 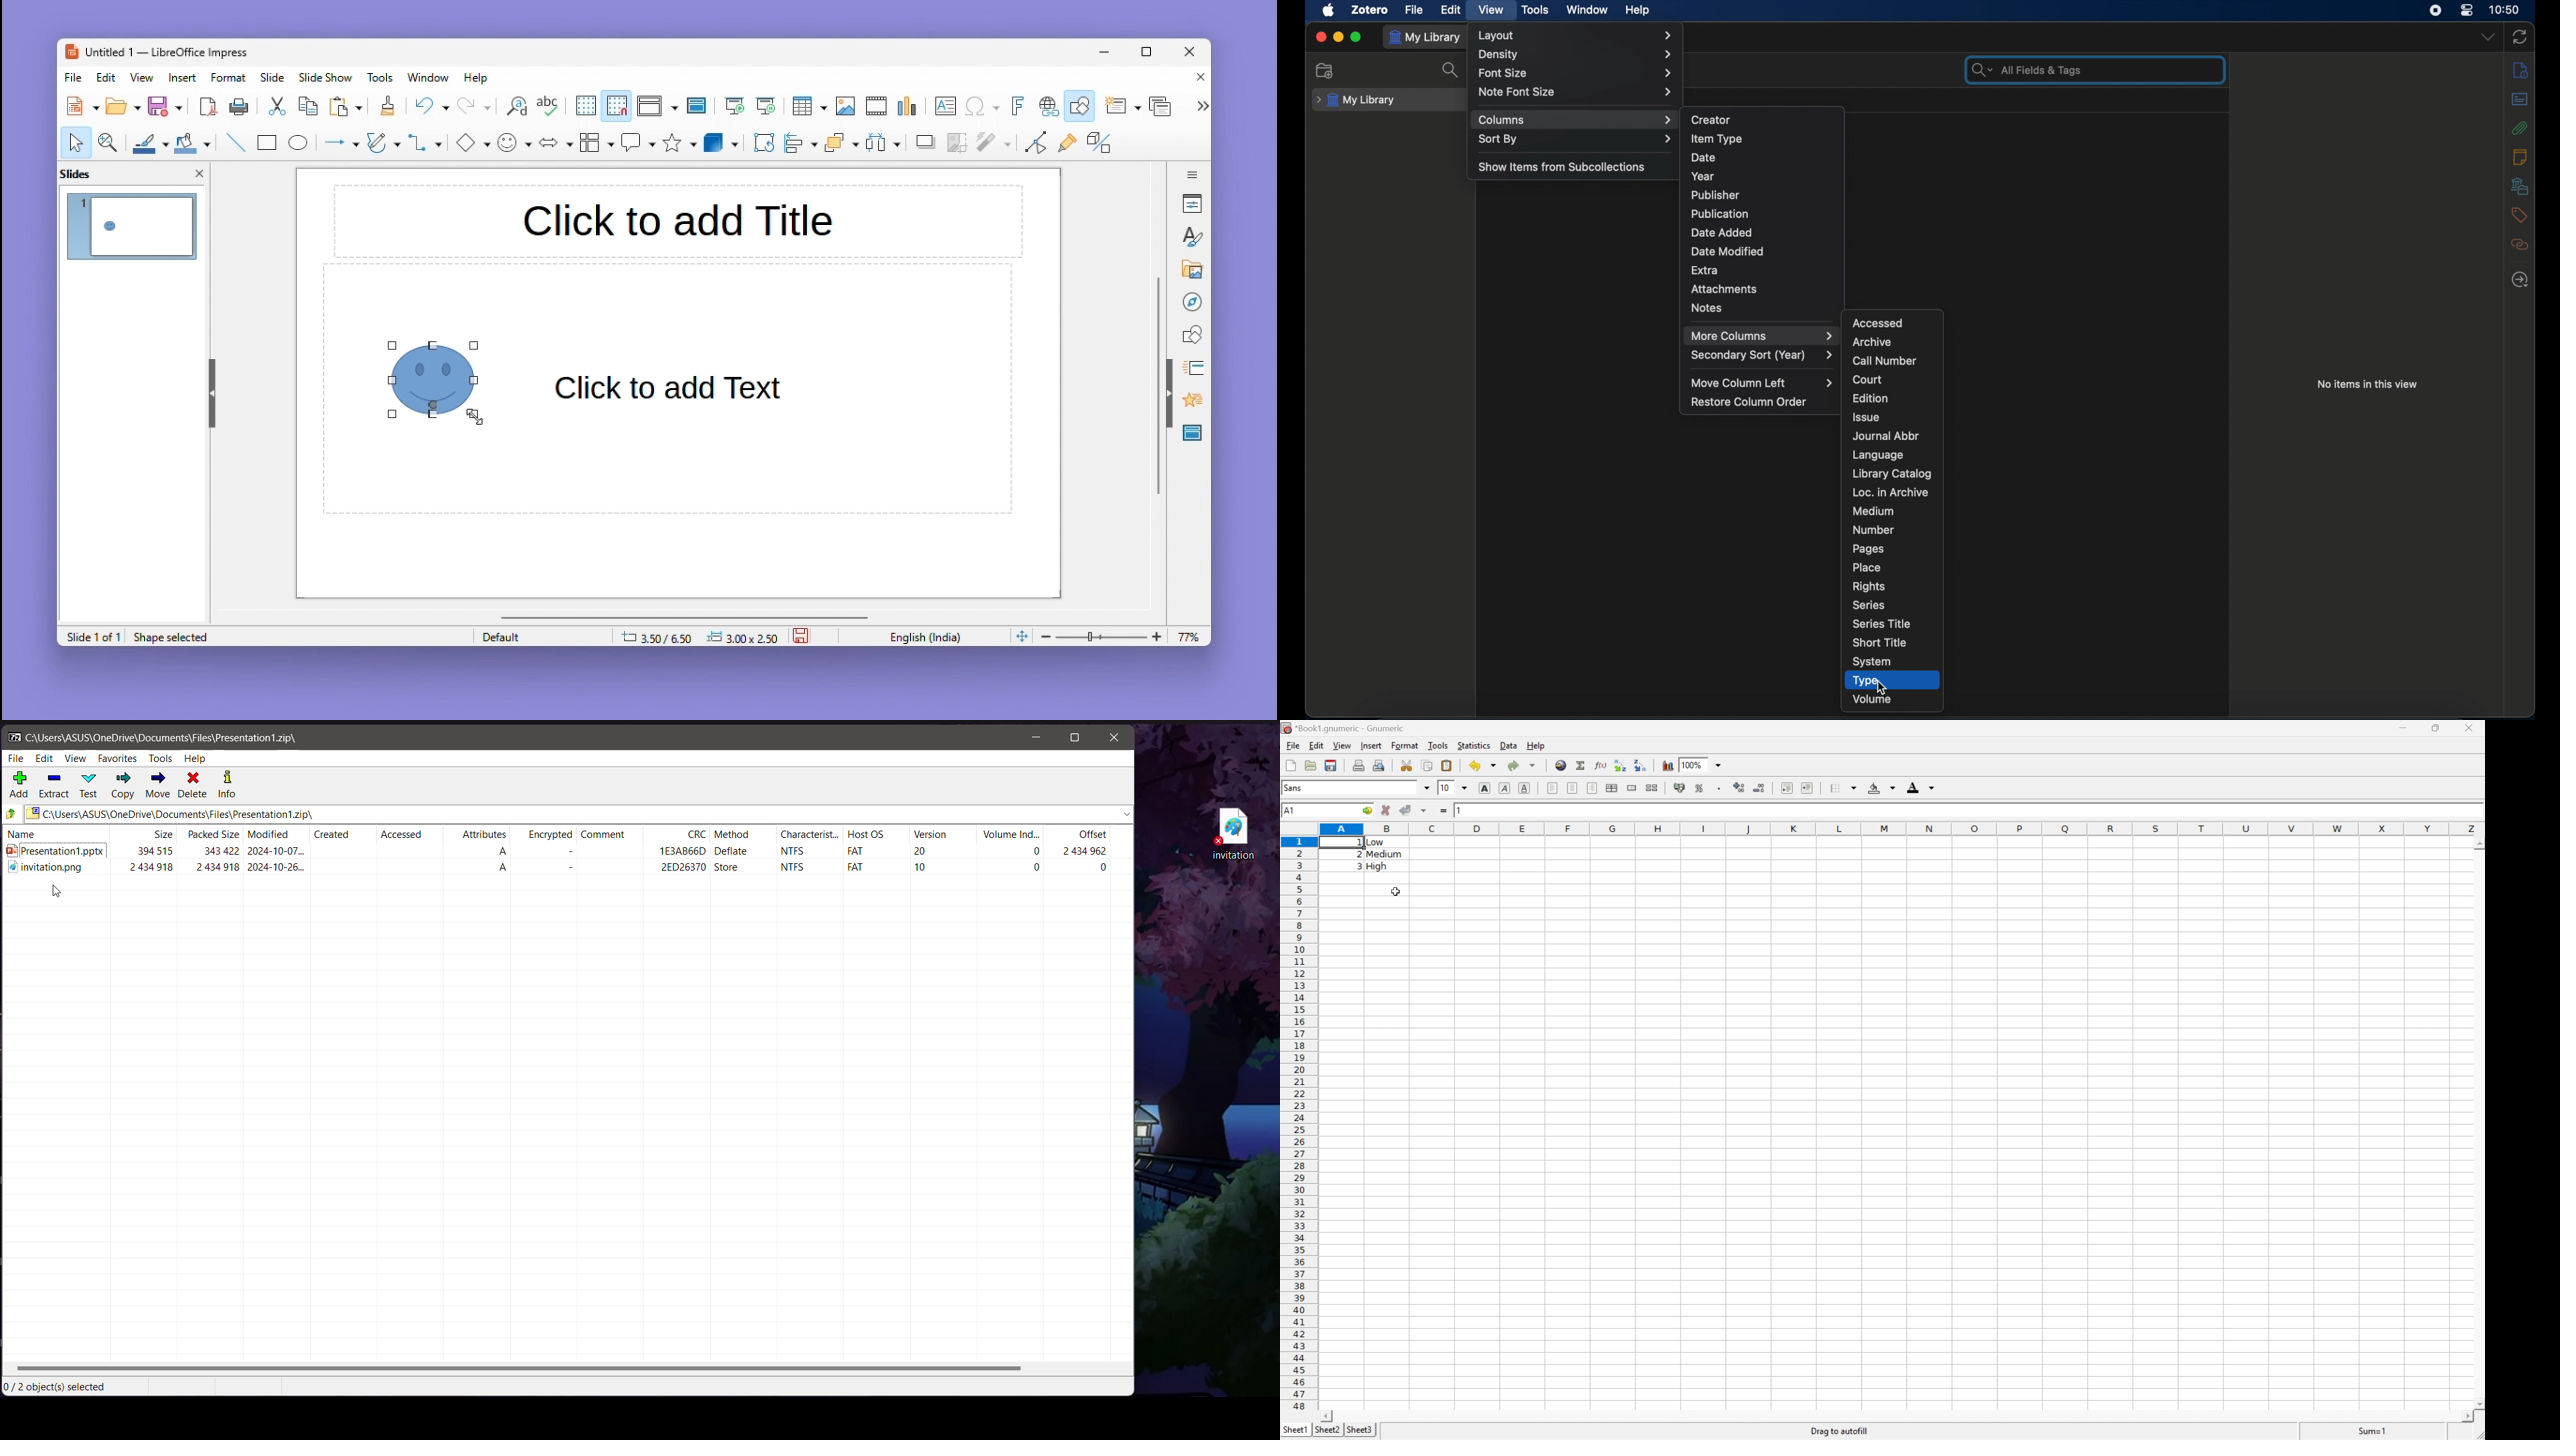 What do you see at coordinates (194, 786) in the screenshot?
I see `Delete` at bounding box center [194, 786].